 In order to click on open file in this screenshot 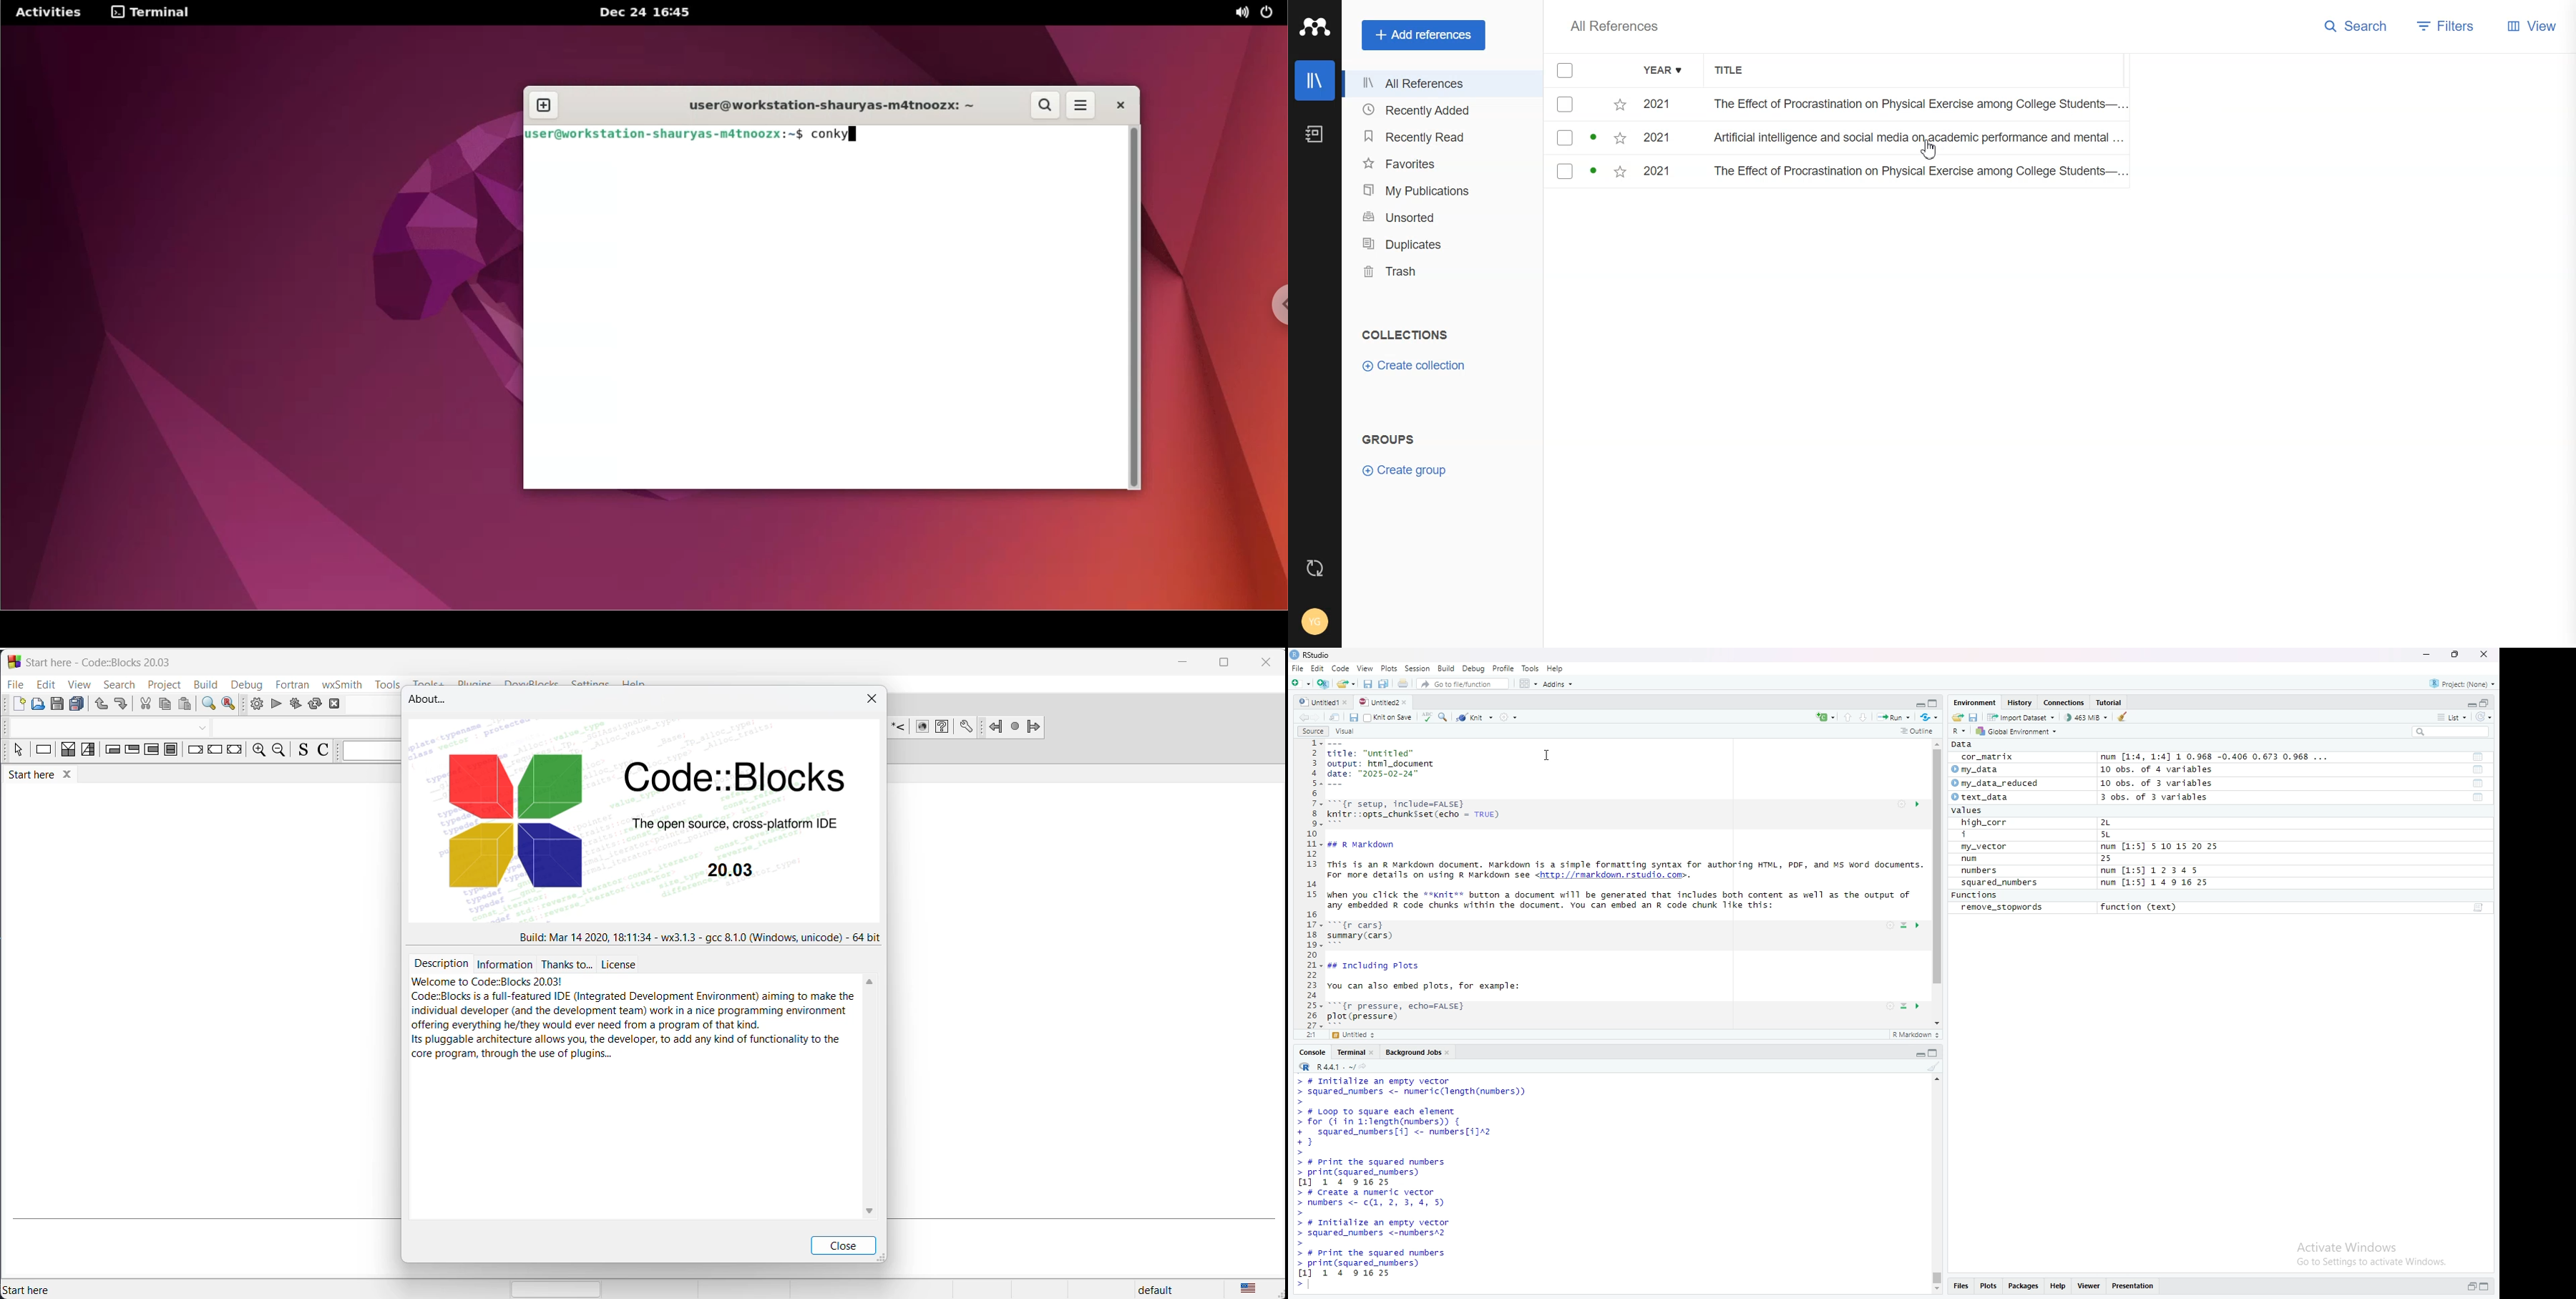, I will do `click(36, 708)`.